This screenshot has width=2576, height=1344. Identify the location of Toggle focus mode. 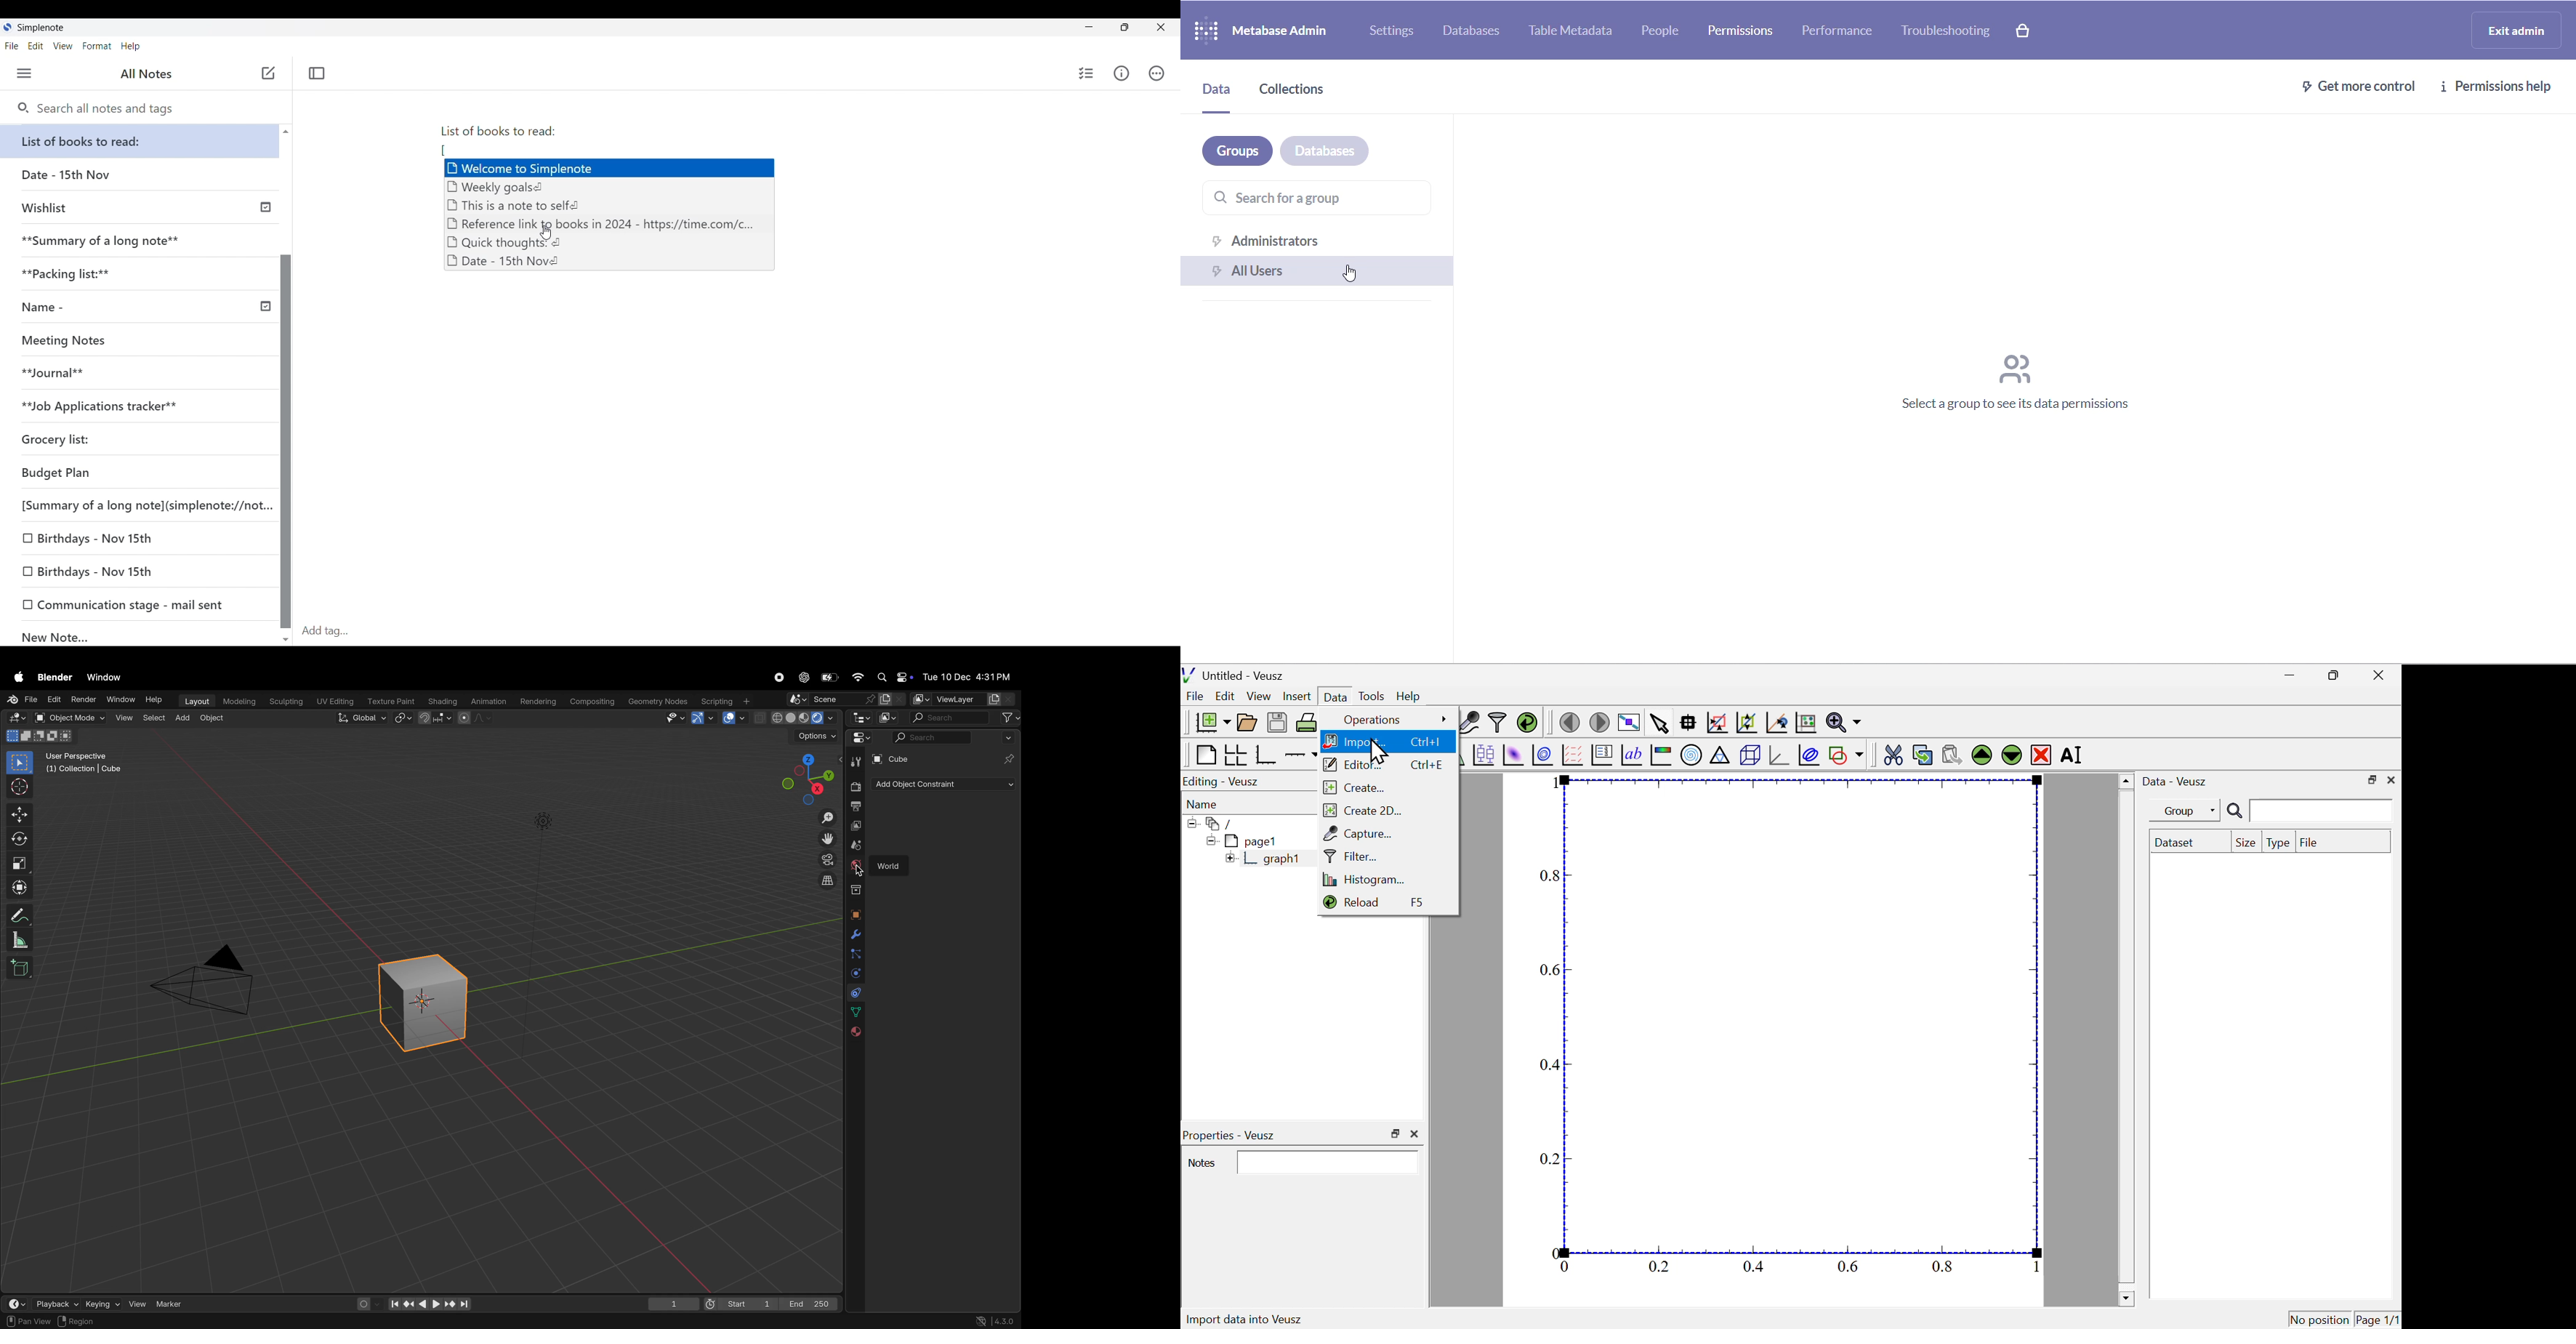
(317, 73).